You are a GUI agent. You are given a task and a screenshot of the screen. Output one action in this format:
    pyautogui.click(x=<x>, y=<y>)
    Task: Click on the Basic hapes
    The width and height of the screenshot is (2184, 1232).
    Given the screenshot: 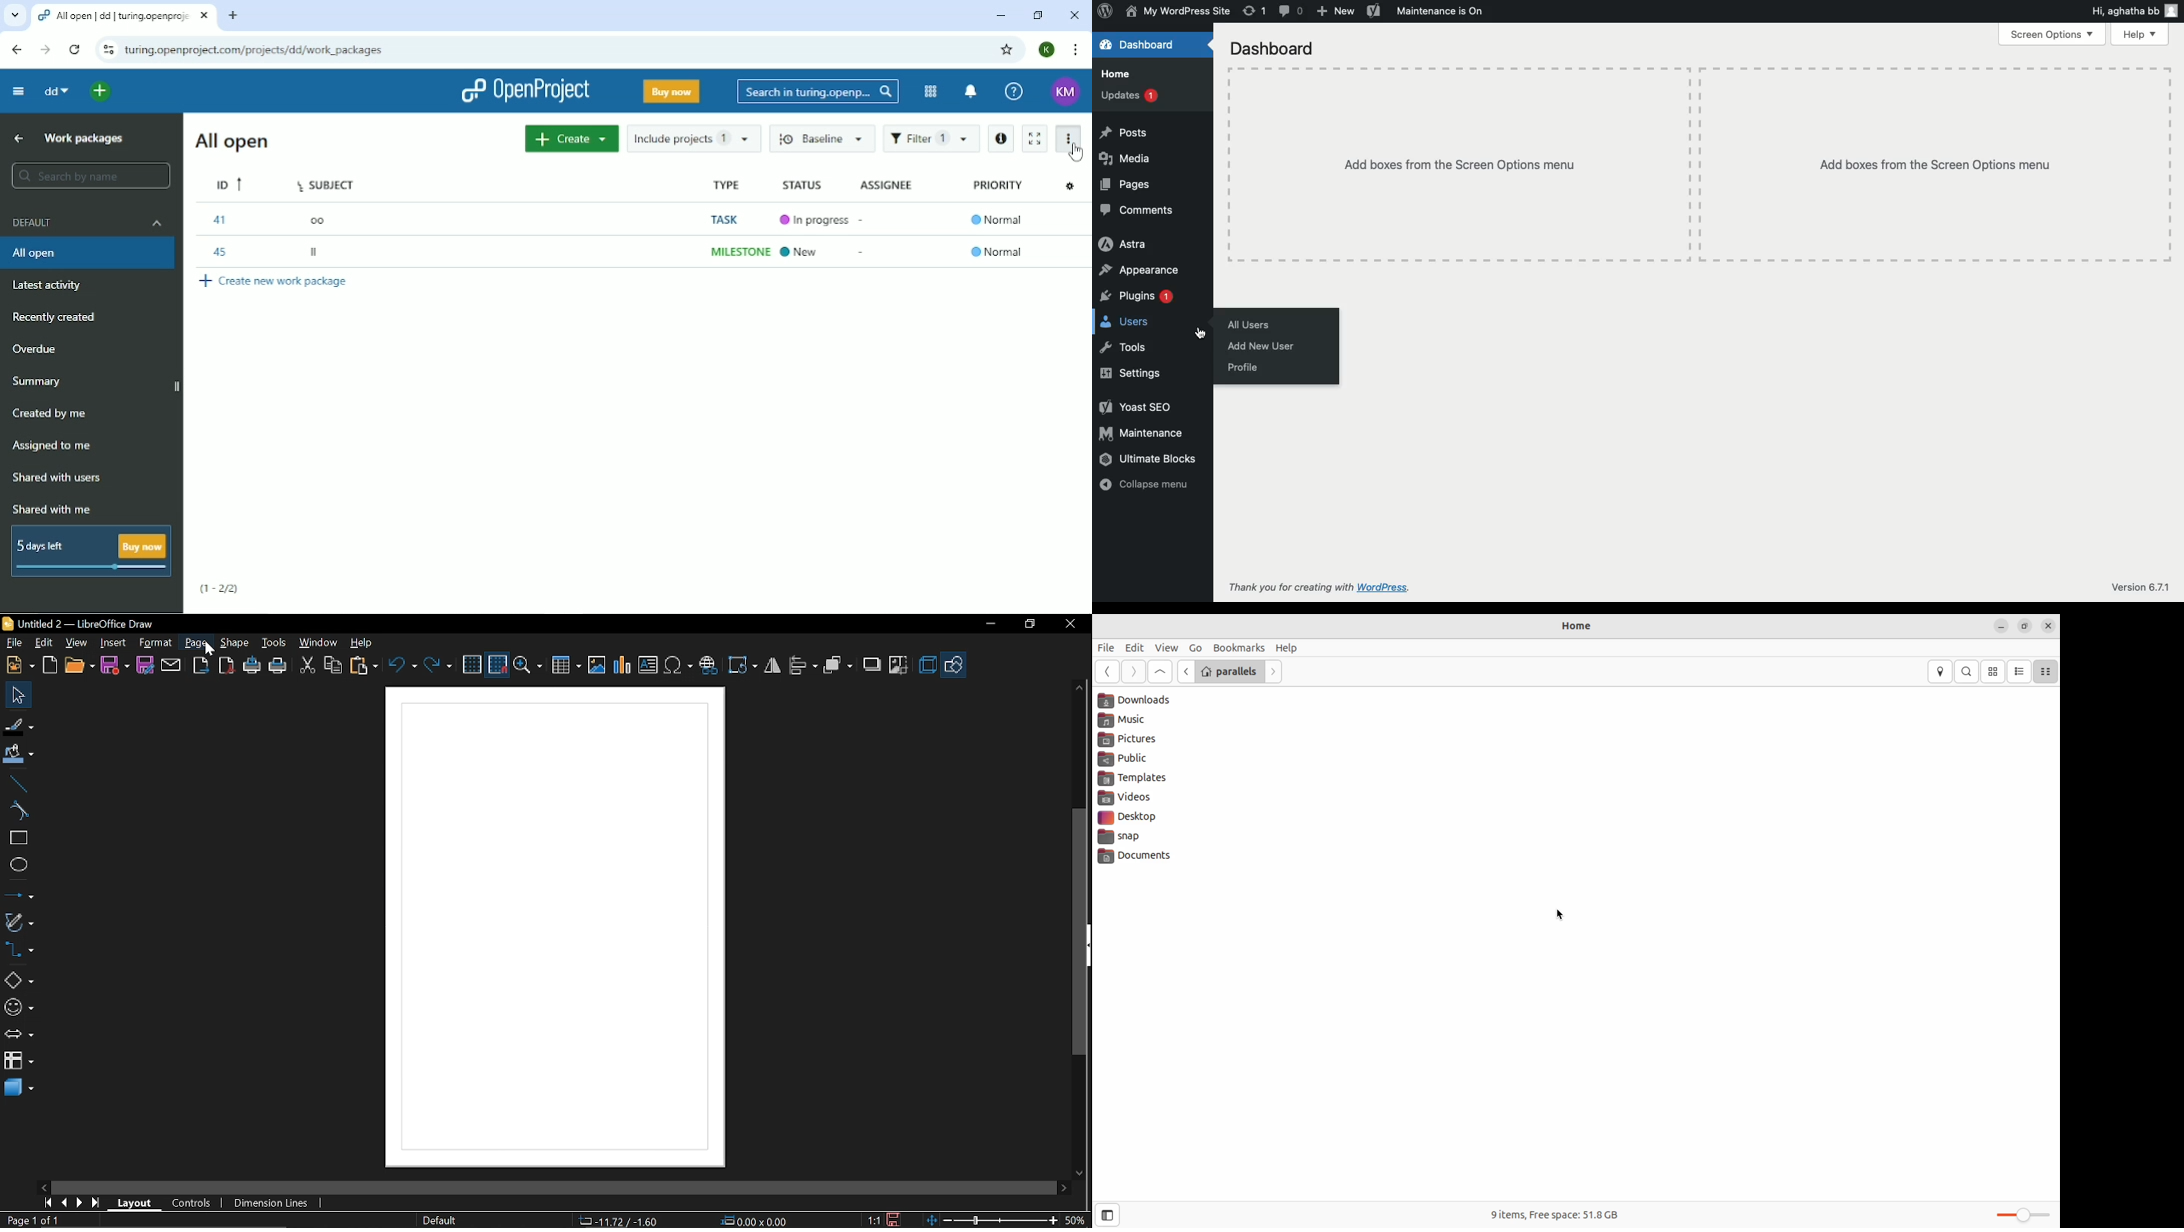 What is the action you would take?
    pyautogui.click(x=955, y=664)
    